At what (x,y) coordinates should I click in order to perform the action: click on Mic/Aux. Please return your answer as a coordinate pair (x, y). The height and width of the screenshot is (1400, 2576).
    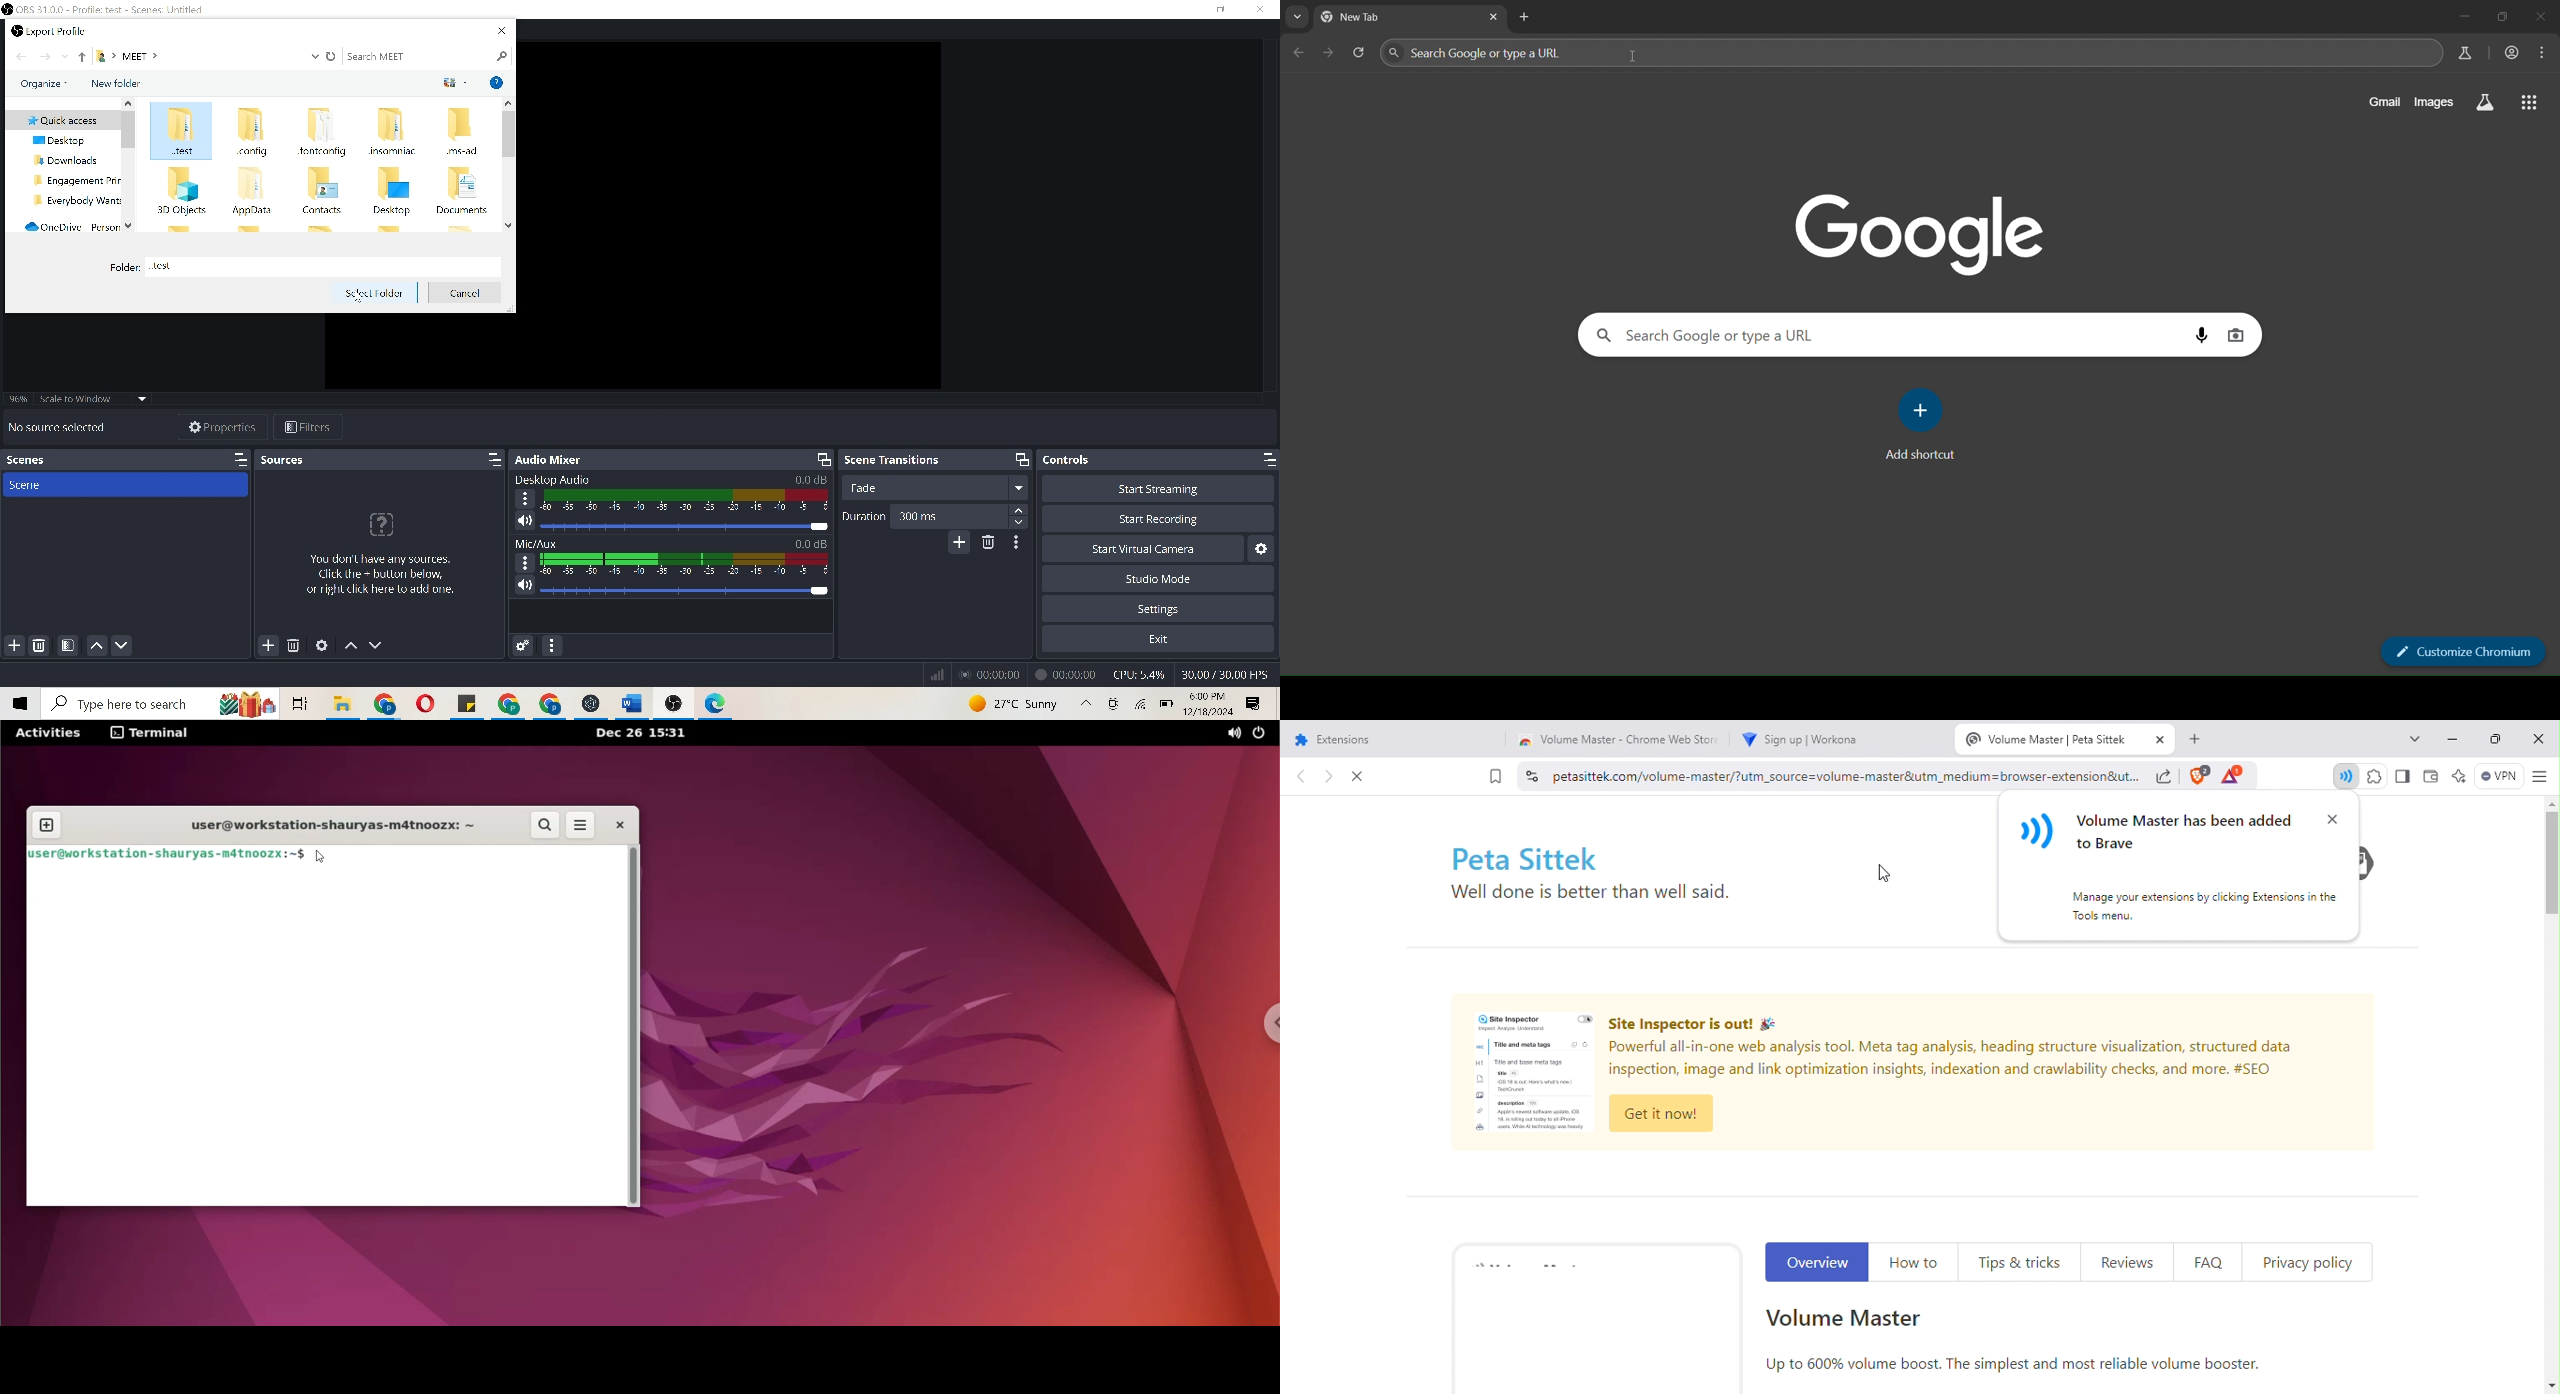
    Looking at the image, I should click on (536, 543).